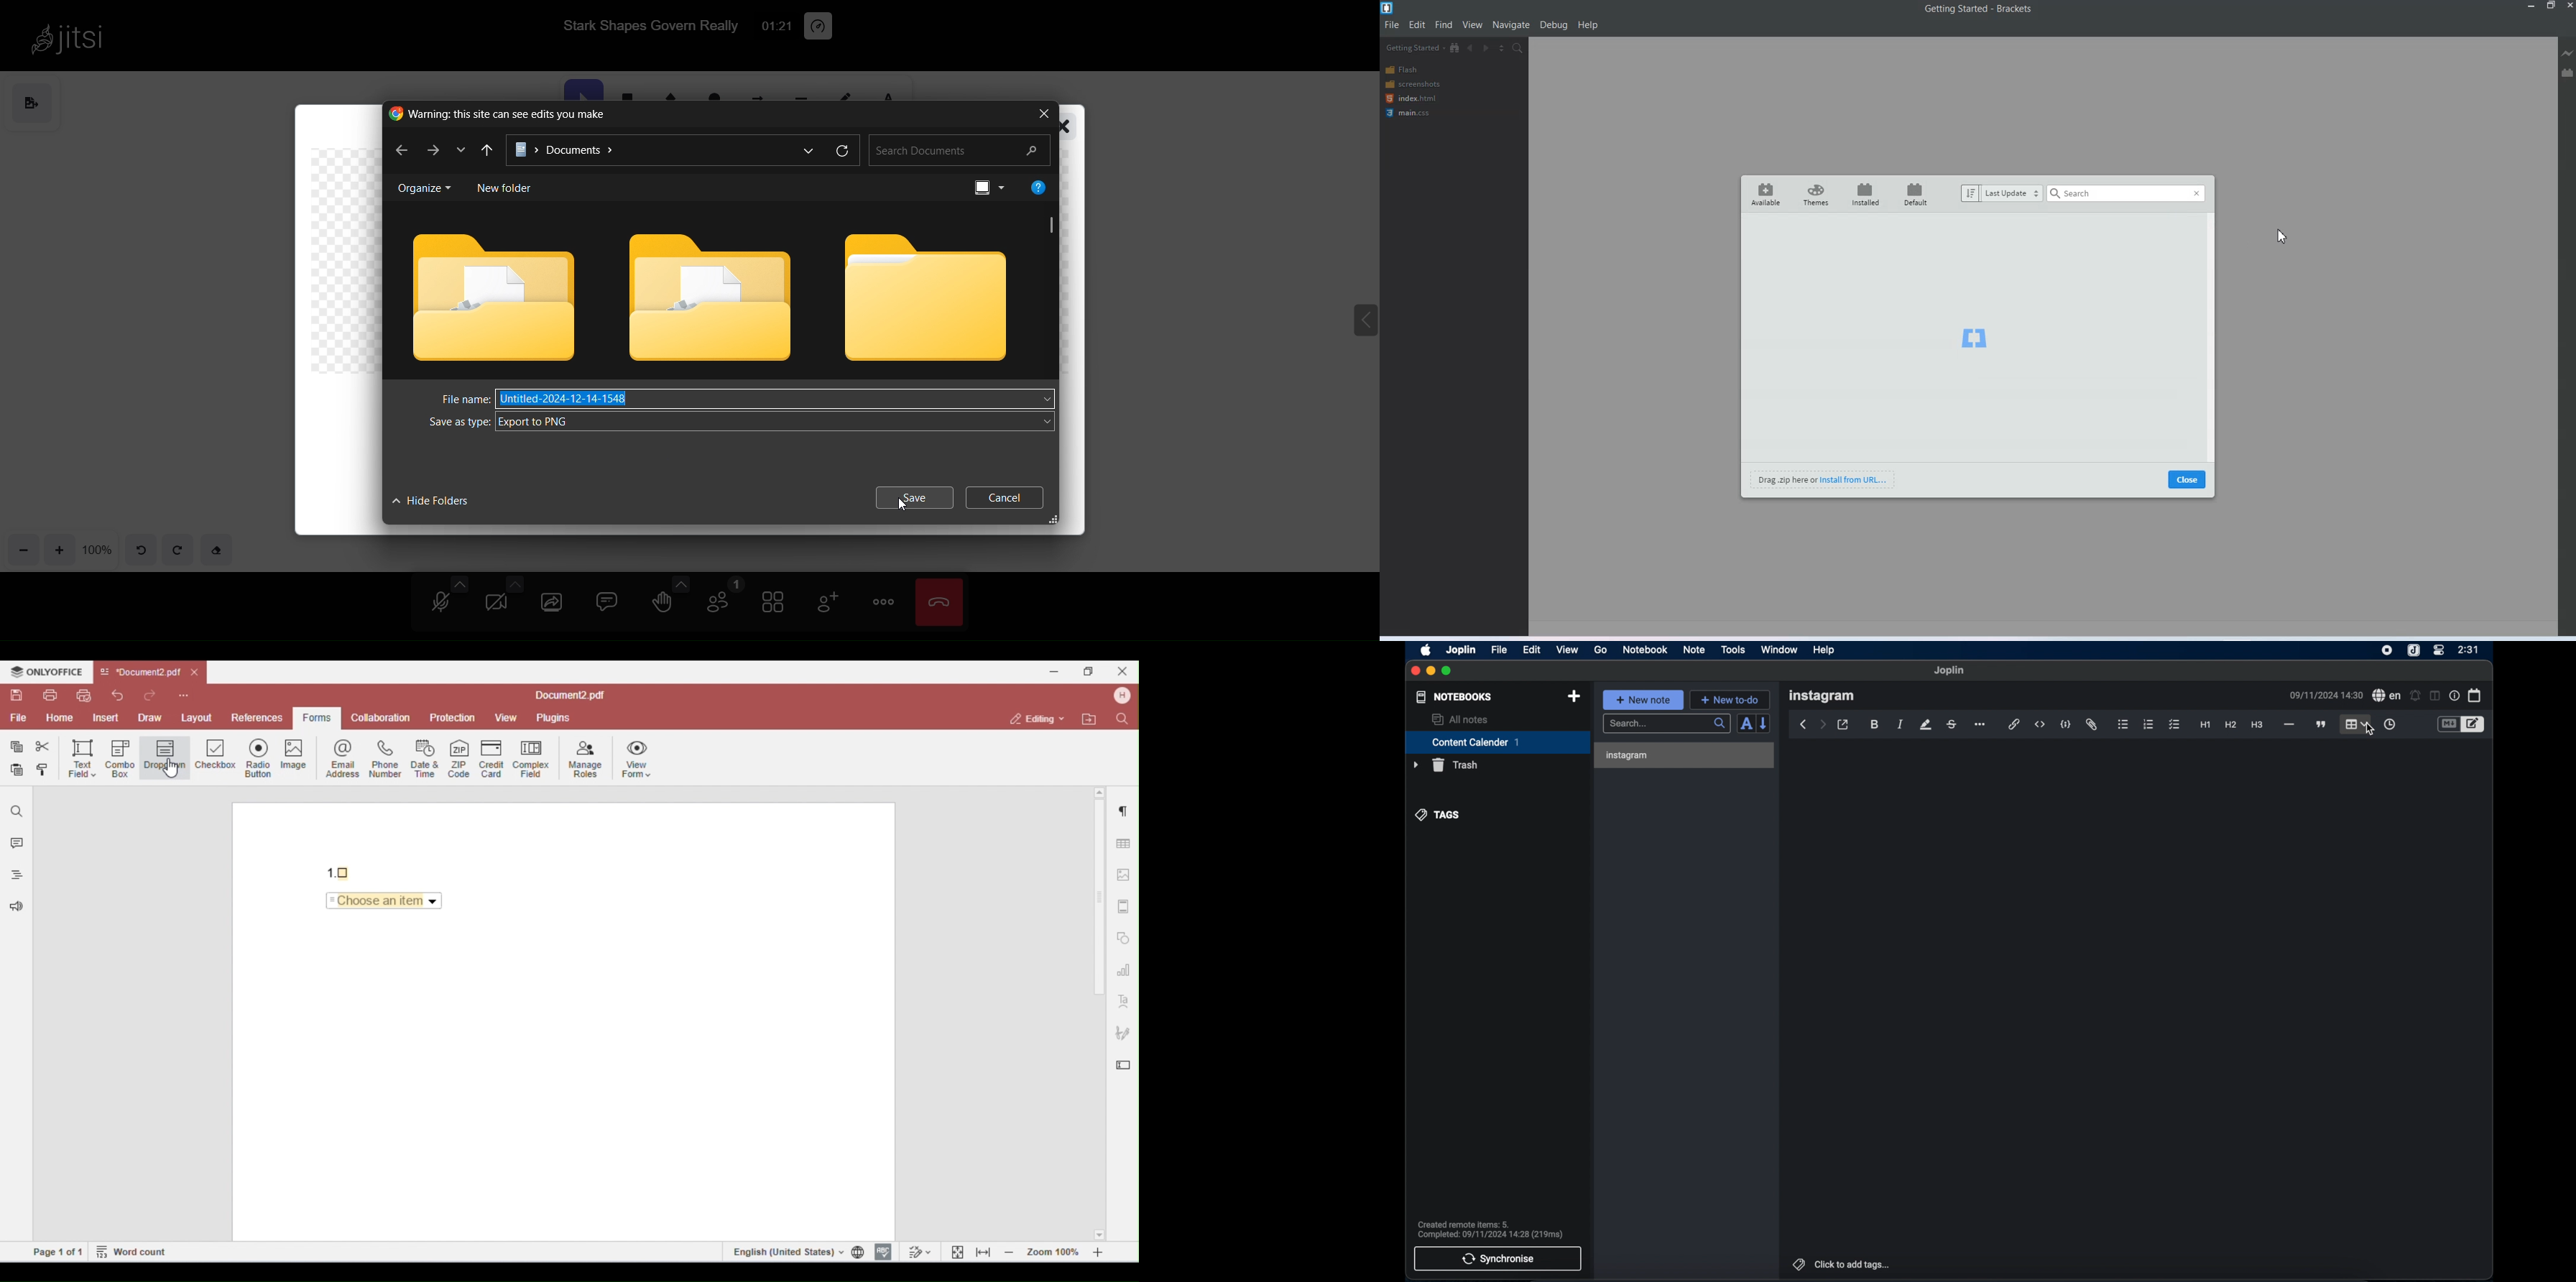 The image size is (2576, 1288). Describe the element at coordinates (1816, 194) in the screenshot. I see `Theme` at that location.